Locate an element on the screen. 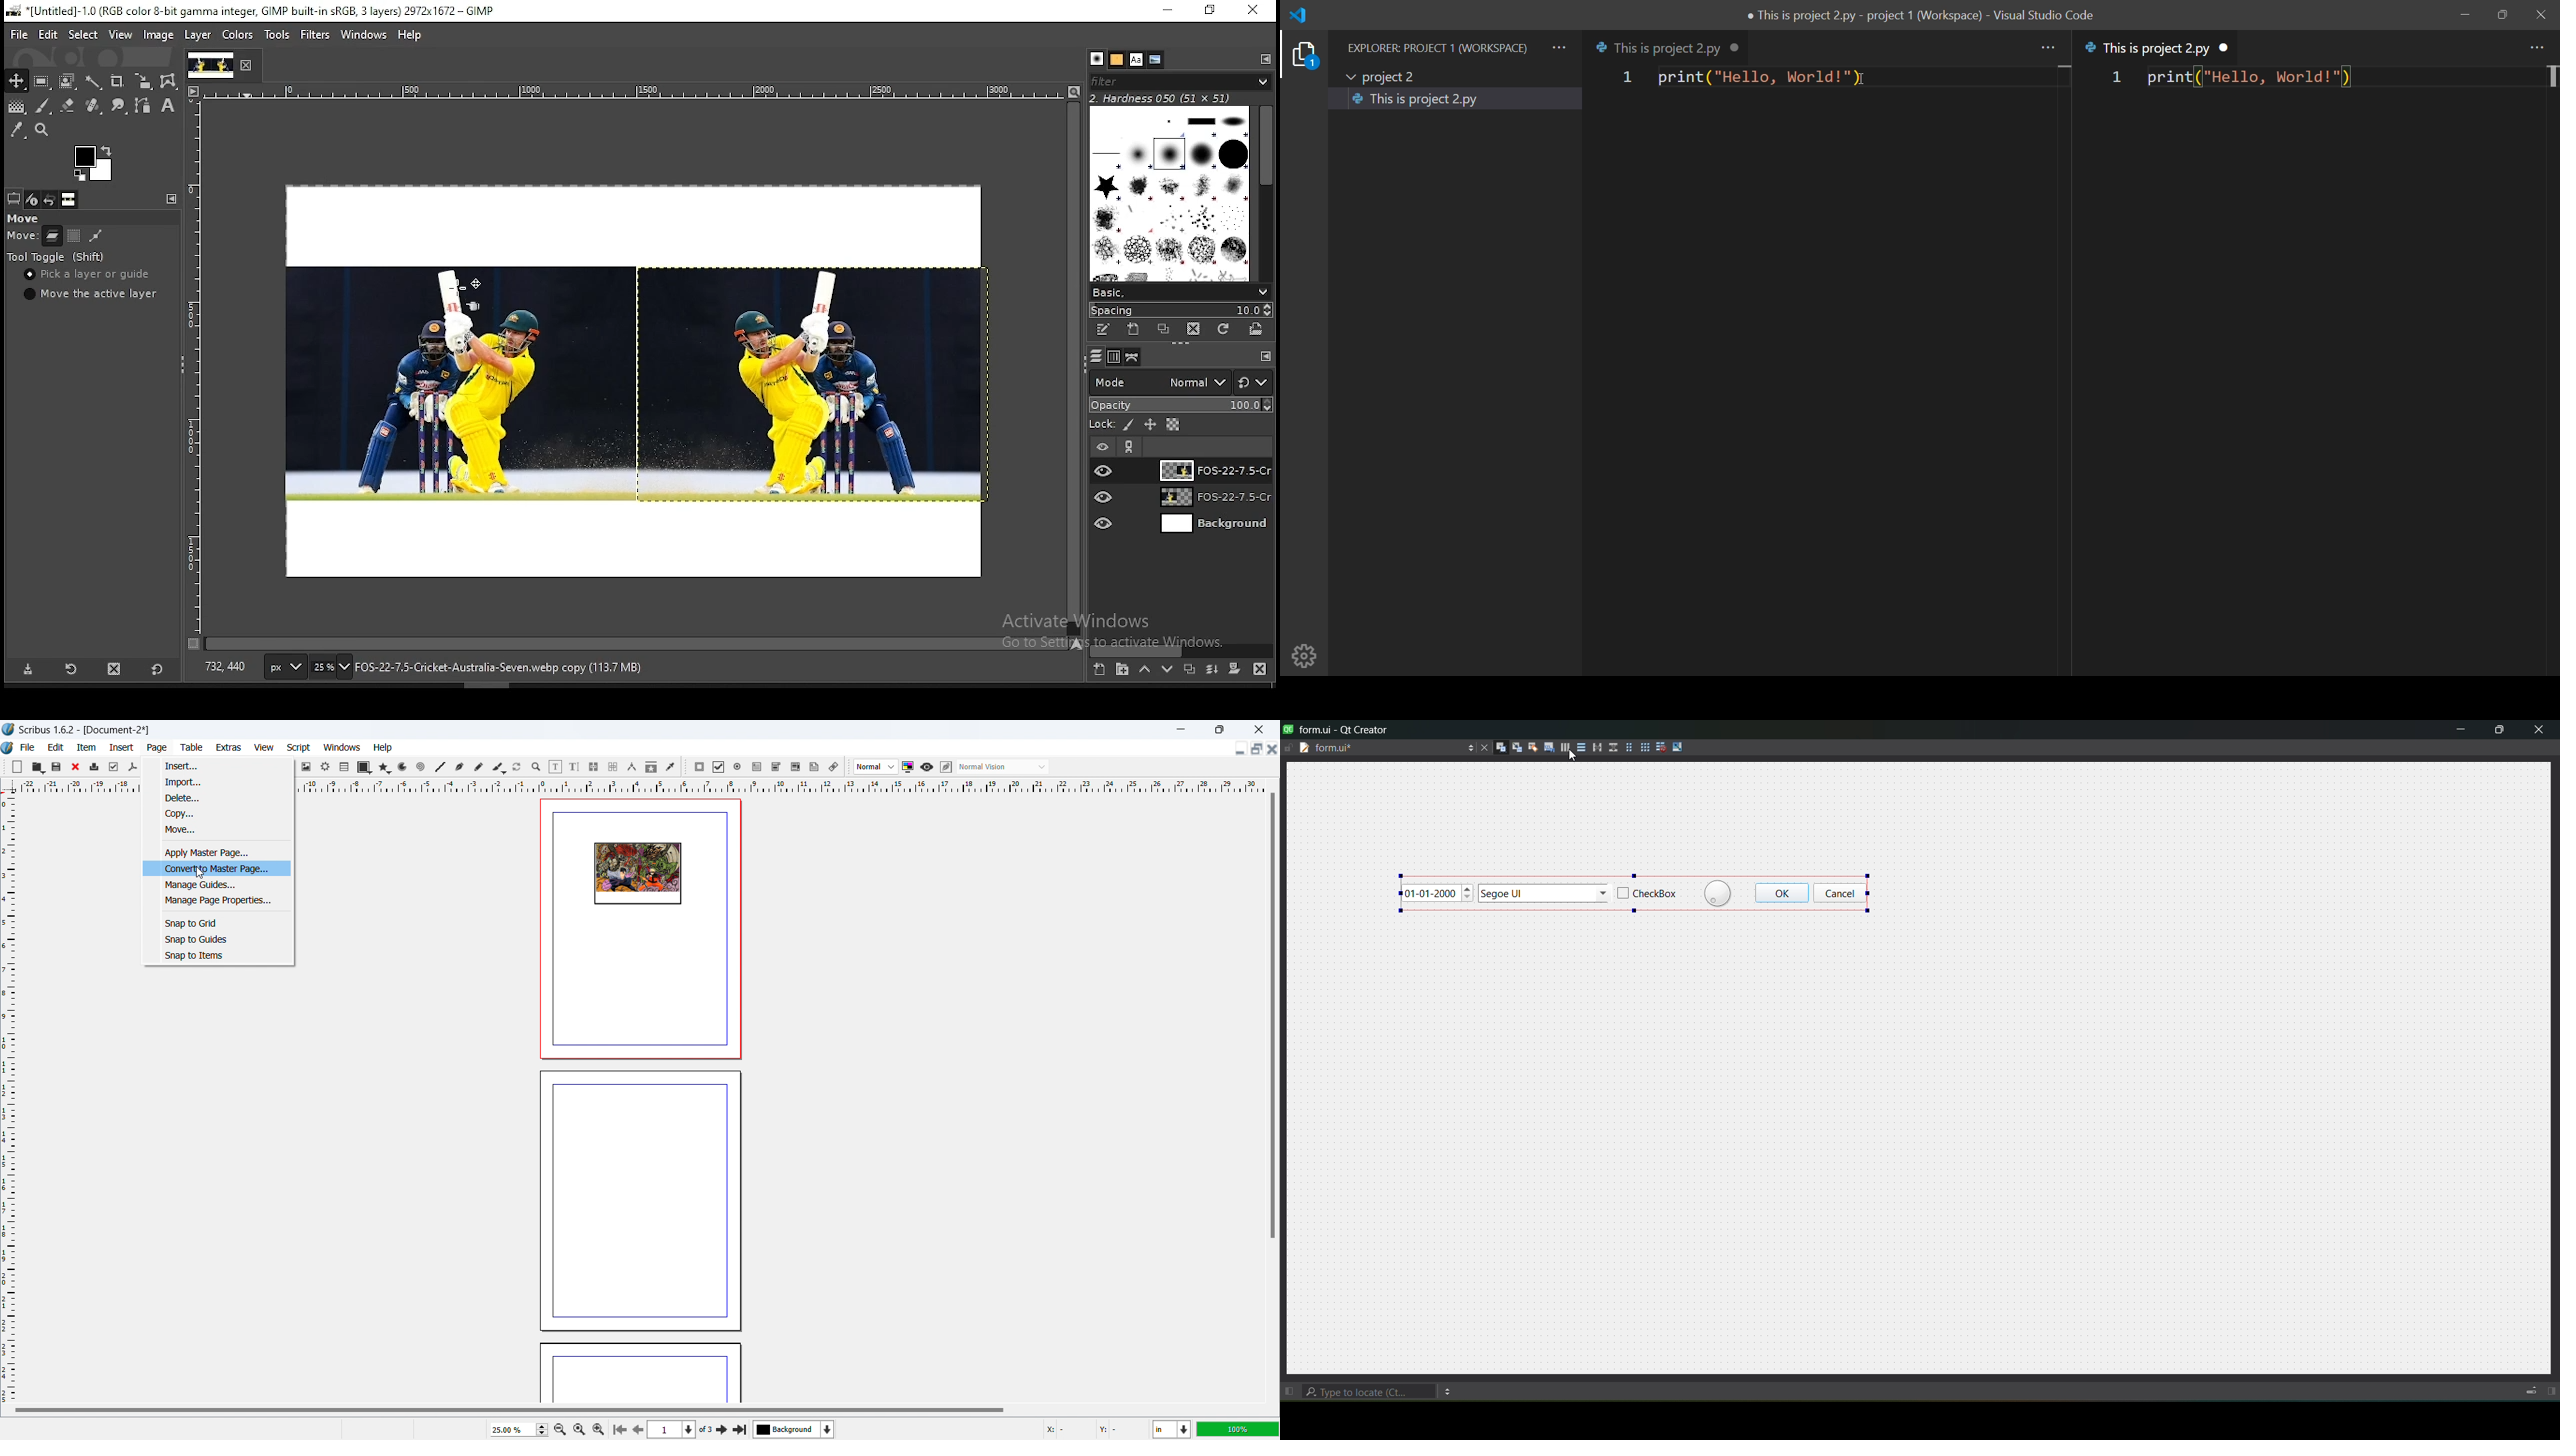 The image size is (2576, 1456). eye dropper is located at coordinates (671, 766).